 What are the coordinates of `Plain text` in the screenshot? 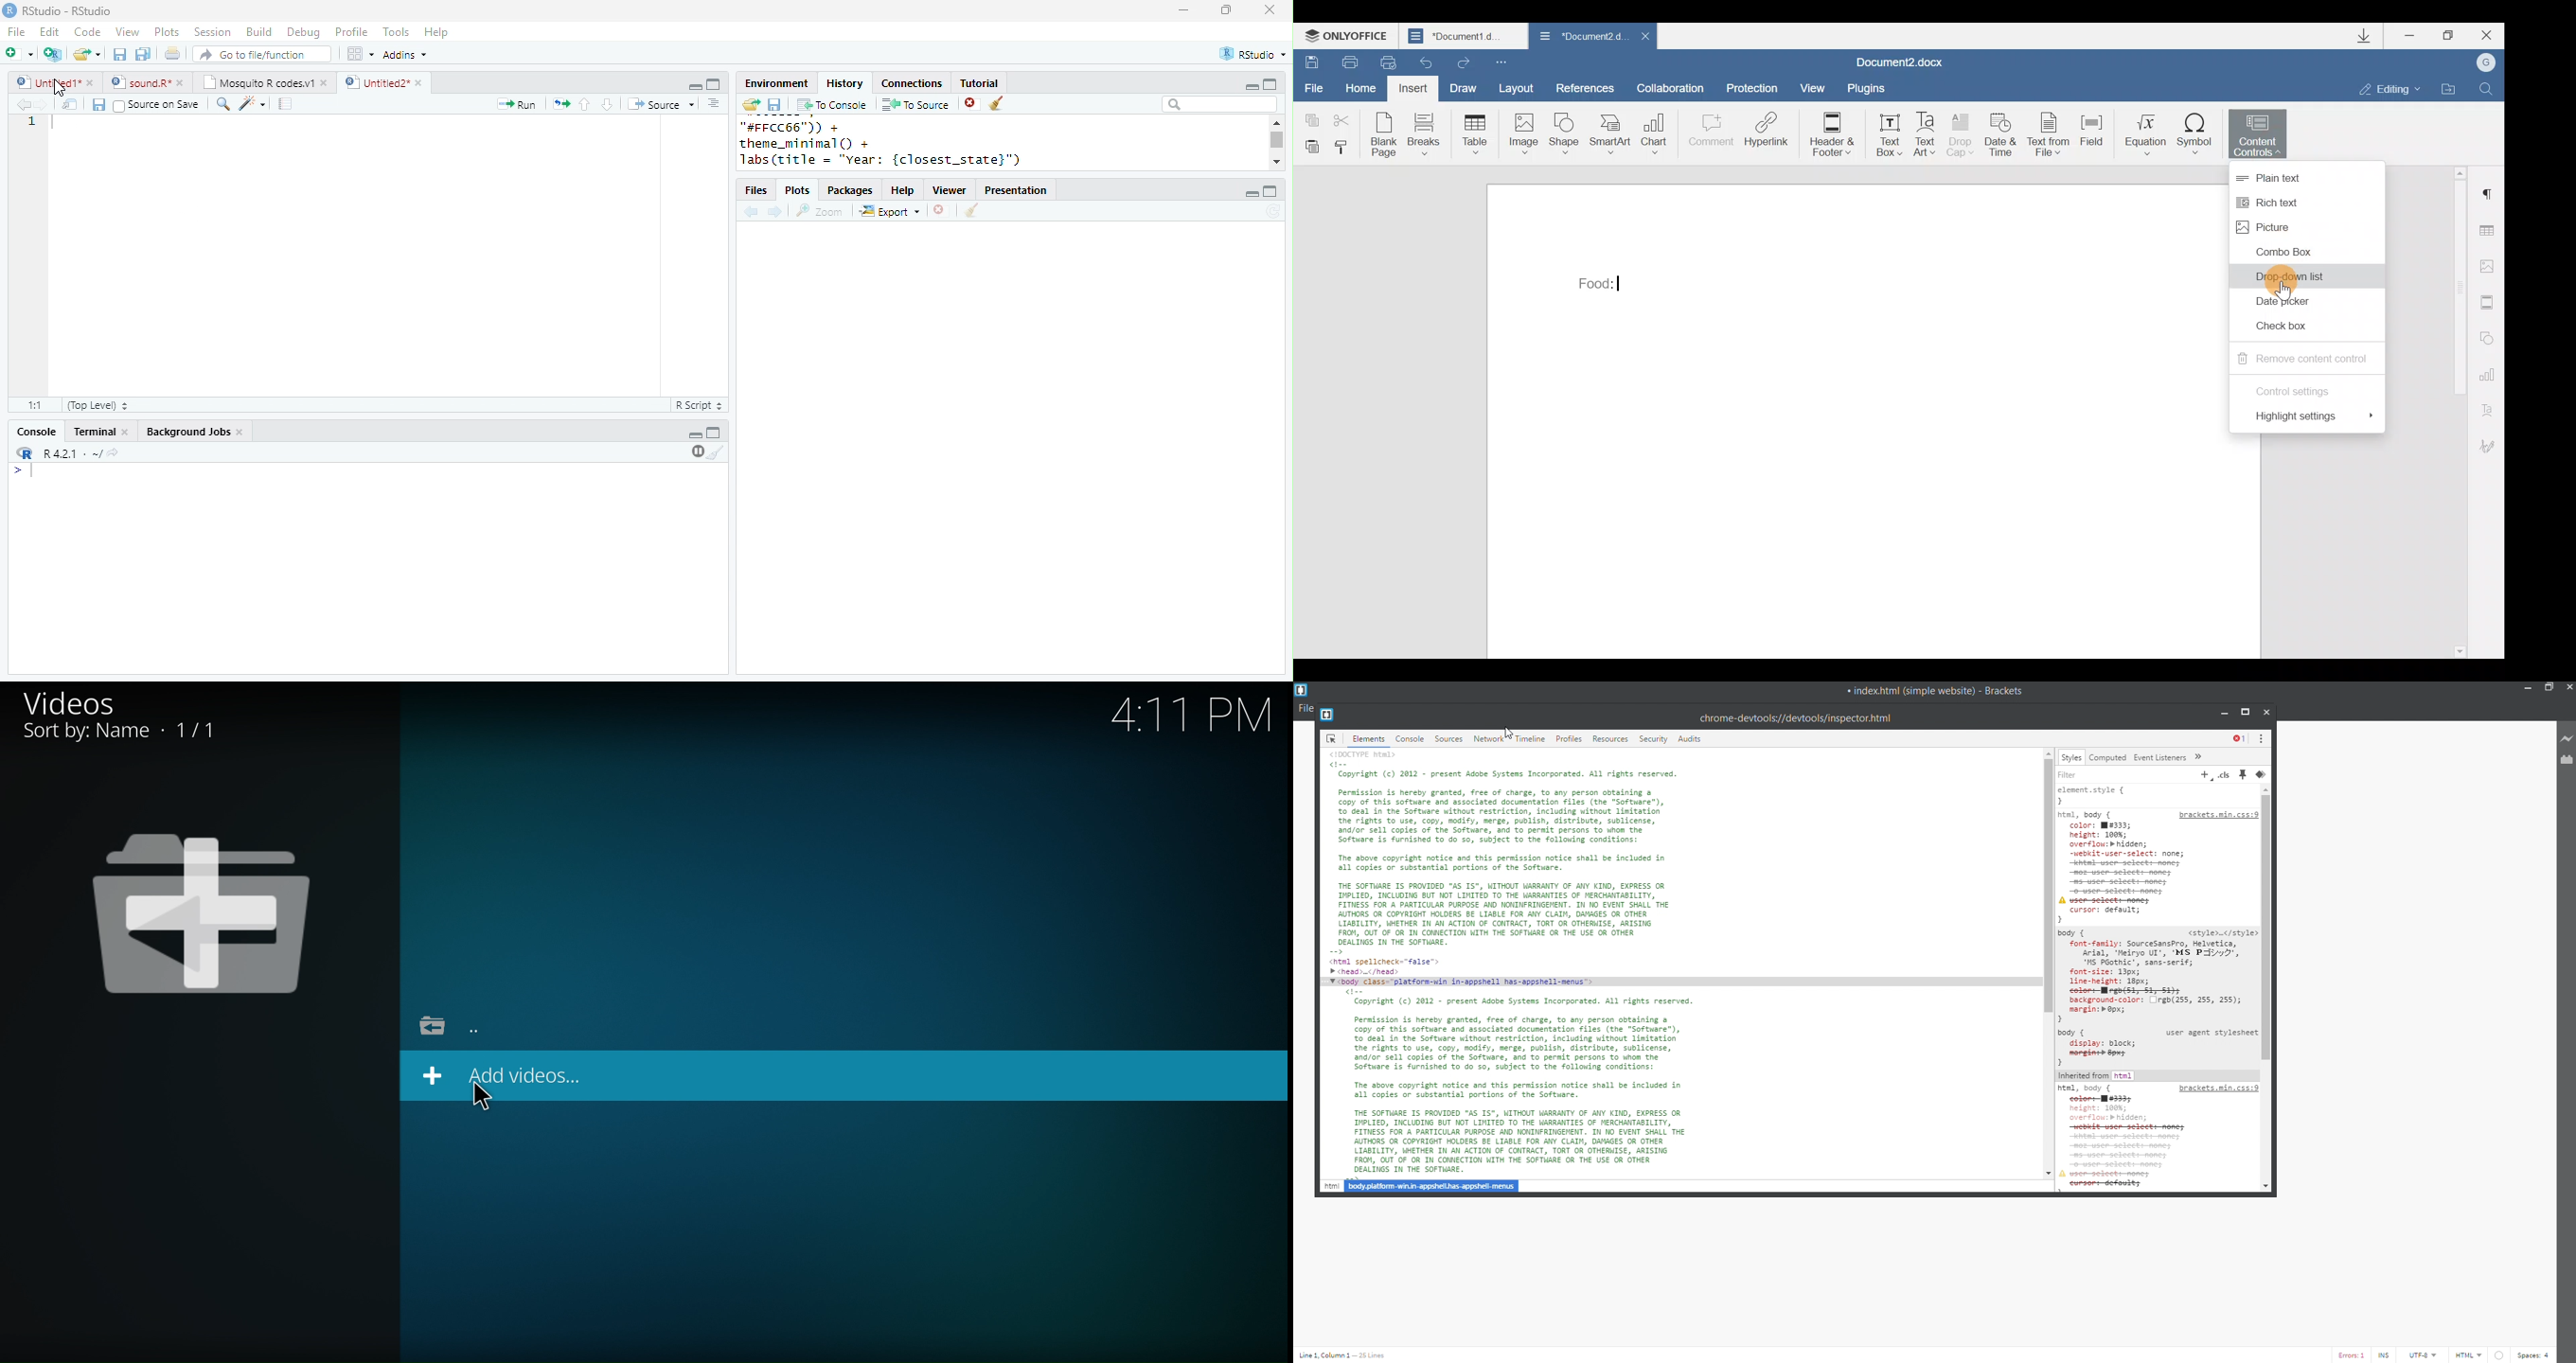 It's located at (2306, 178).